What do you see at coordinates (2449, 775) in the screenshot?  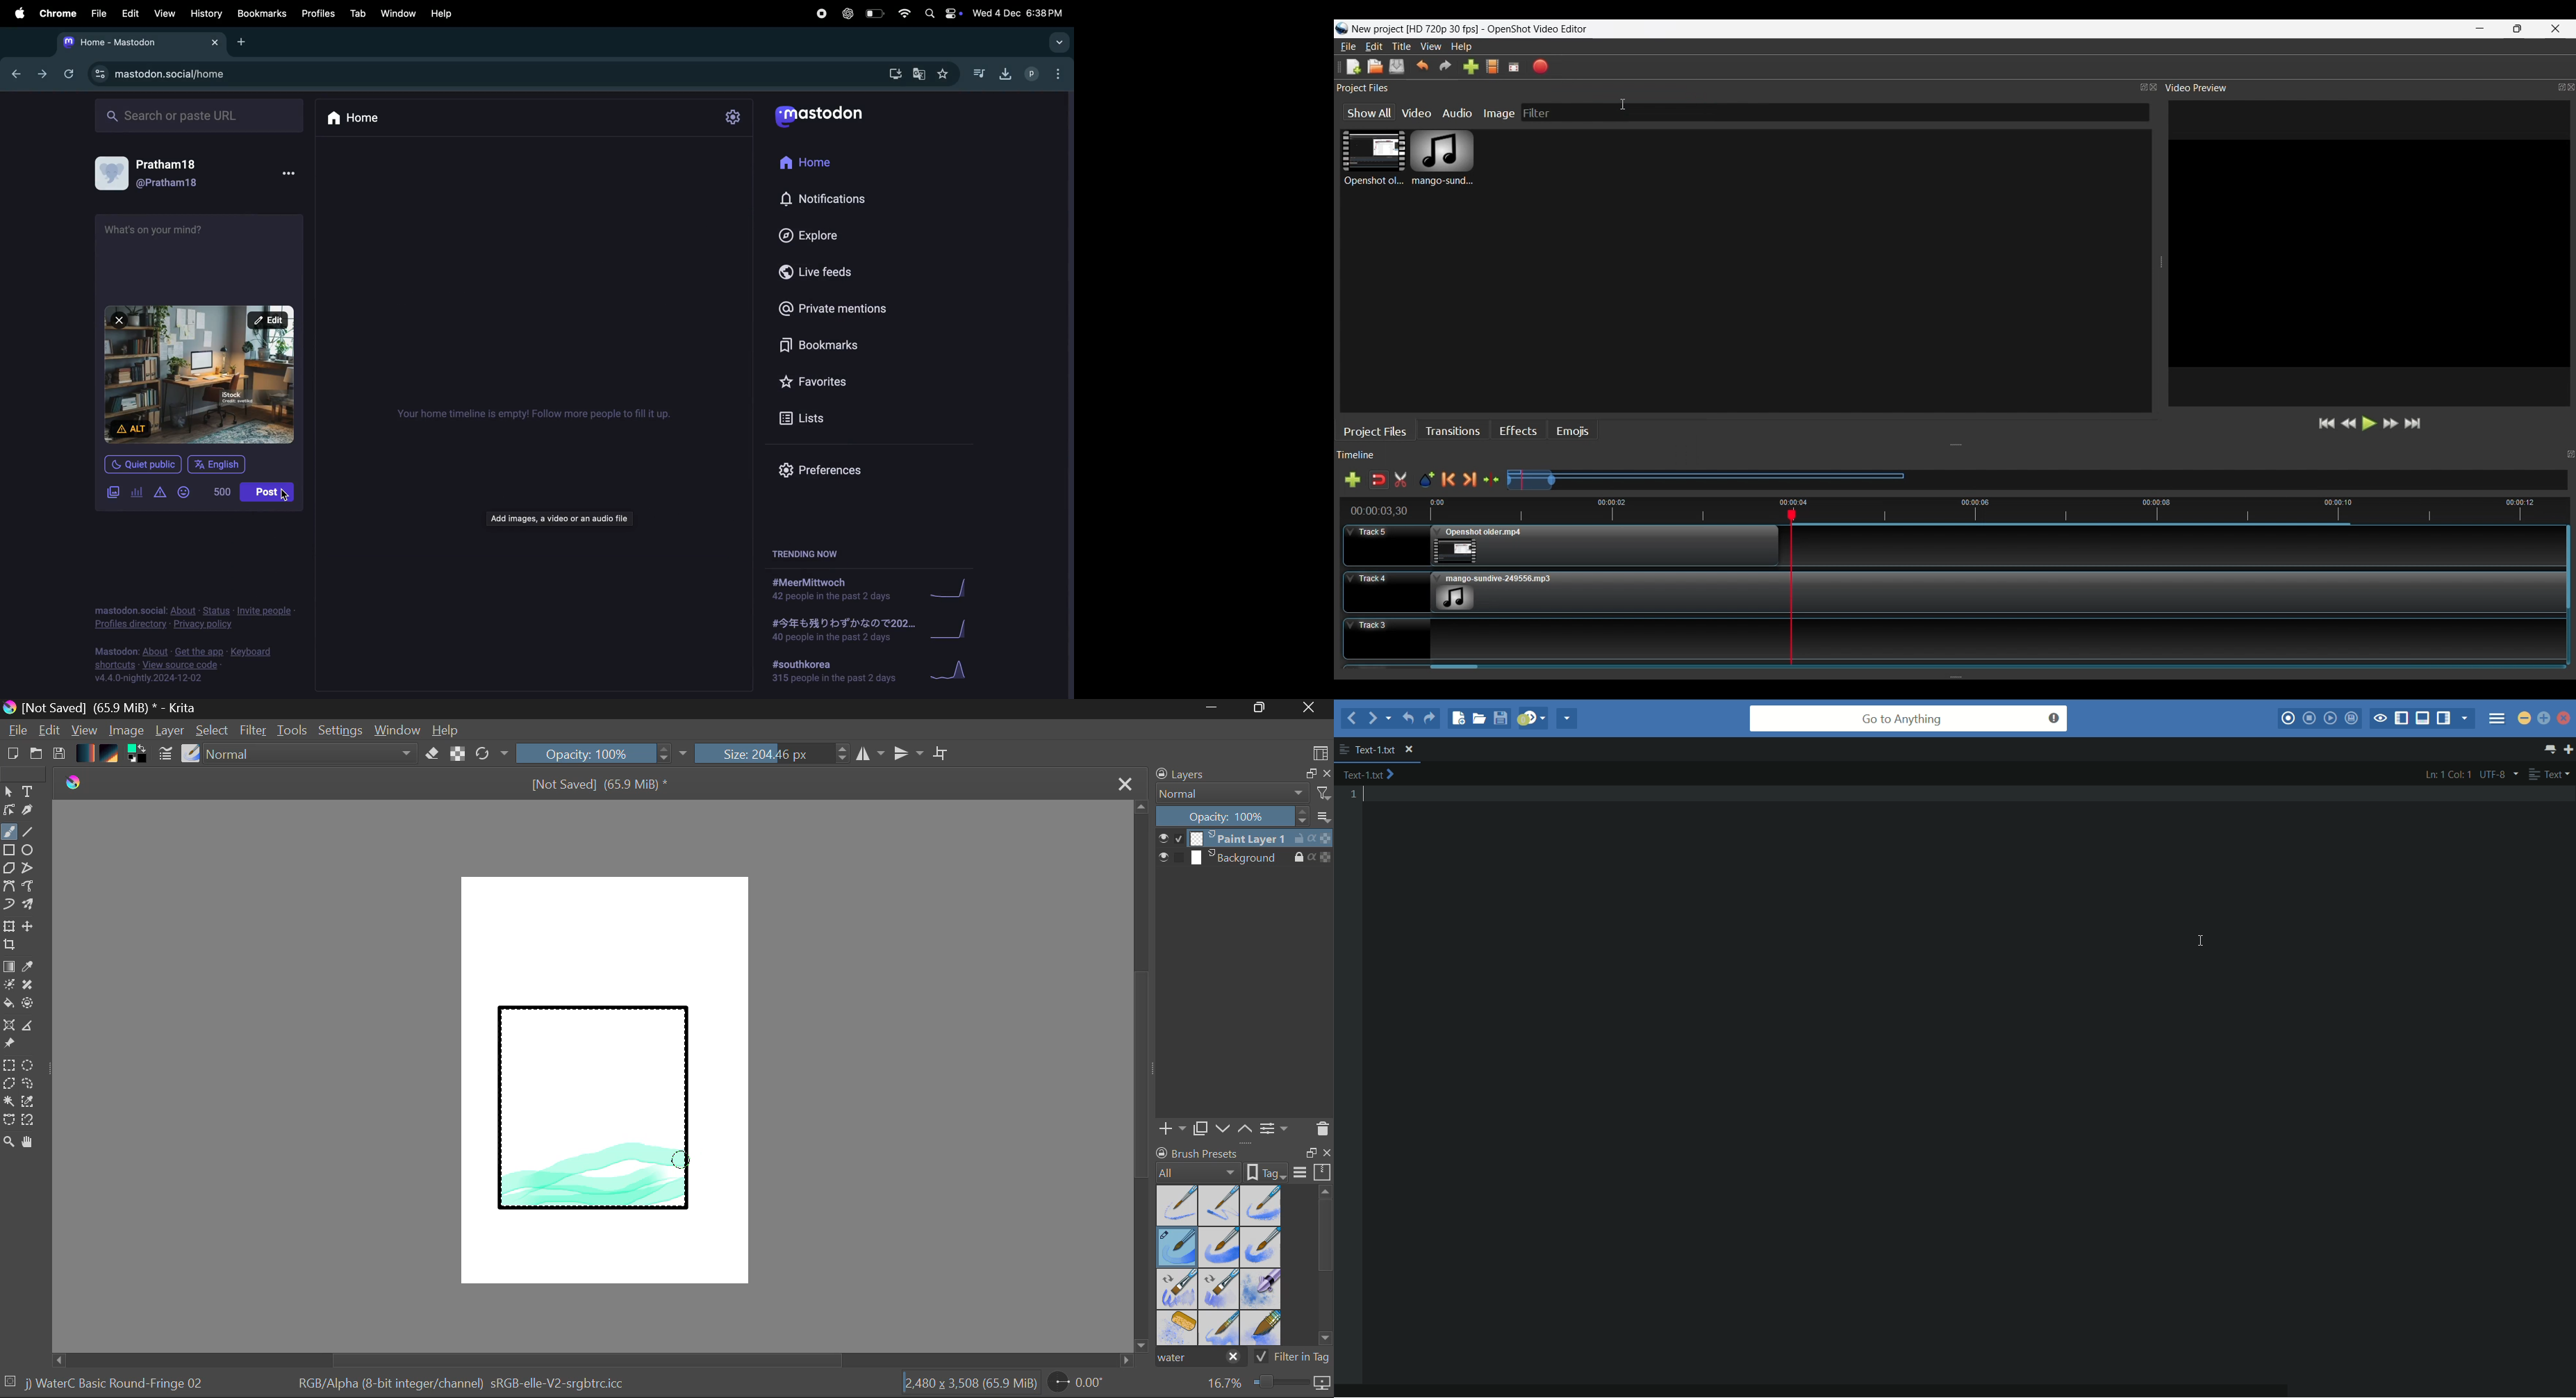 I see `ln: 1 col: 1` at bounding box center [2449, 775].